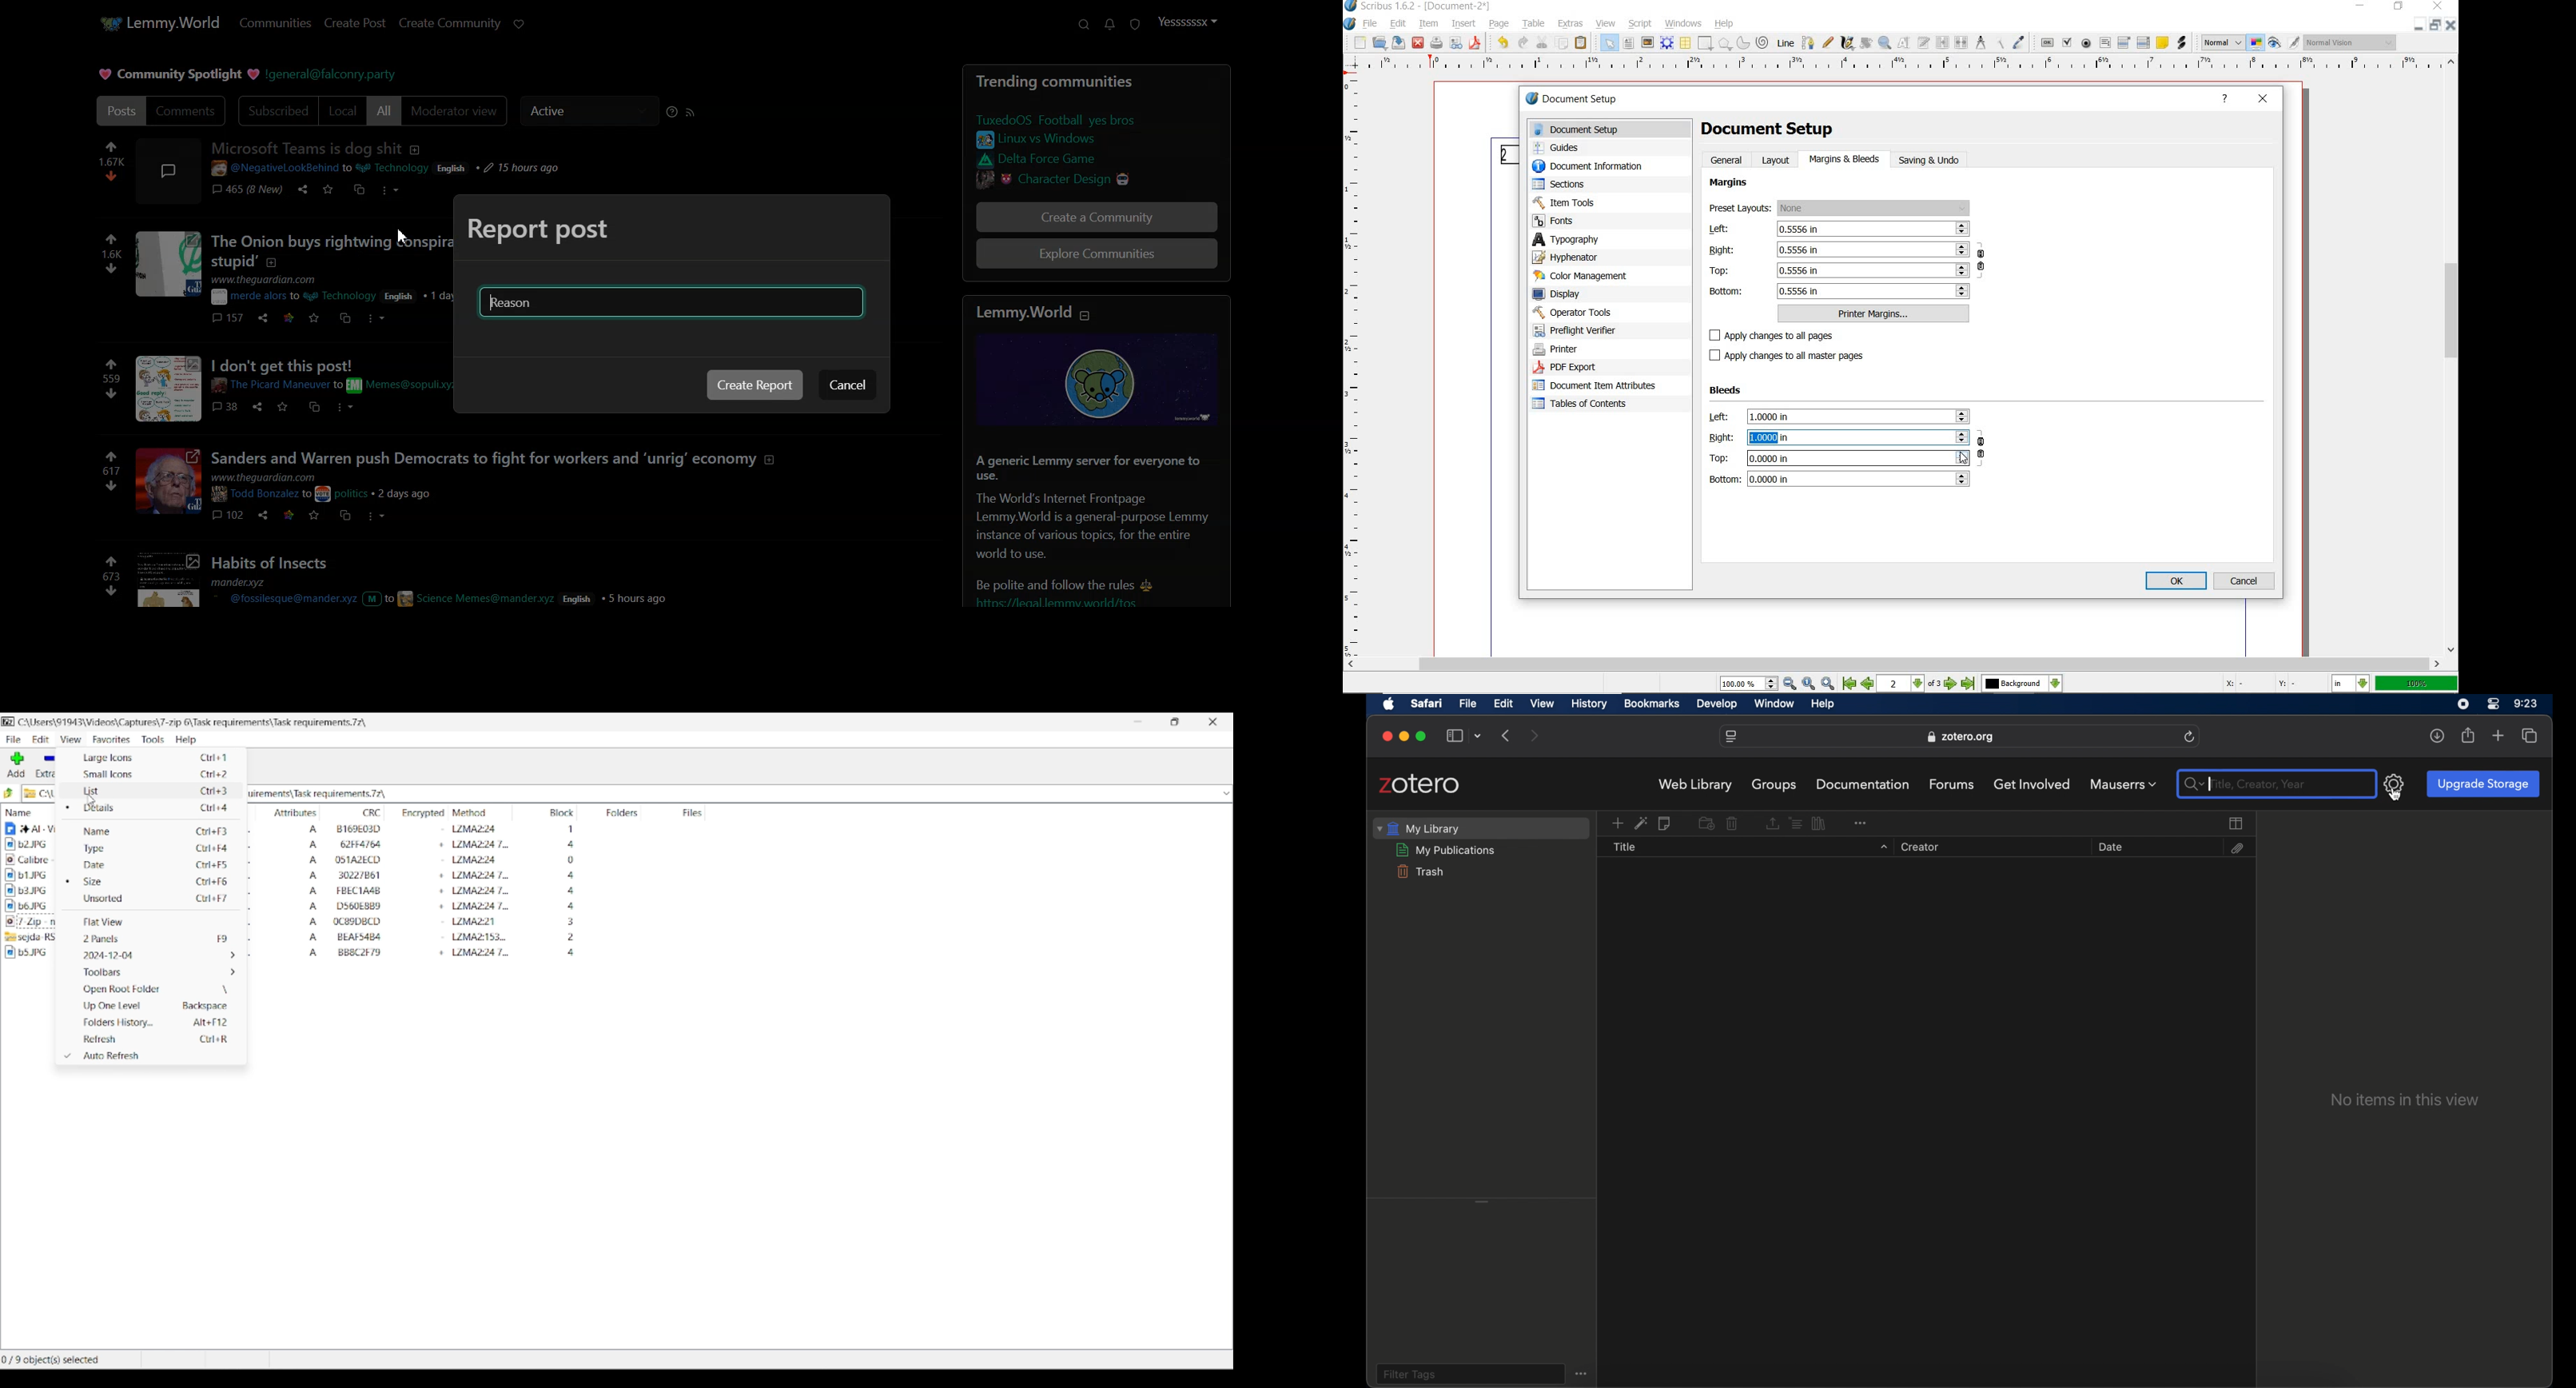  What do you see at coordinates (1725, 25) in the screenshot?
I see `help` at bounding box center [1725, 25].